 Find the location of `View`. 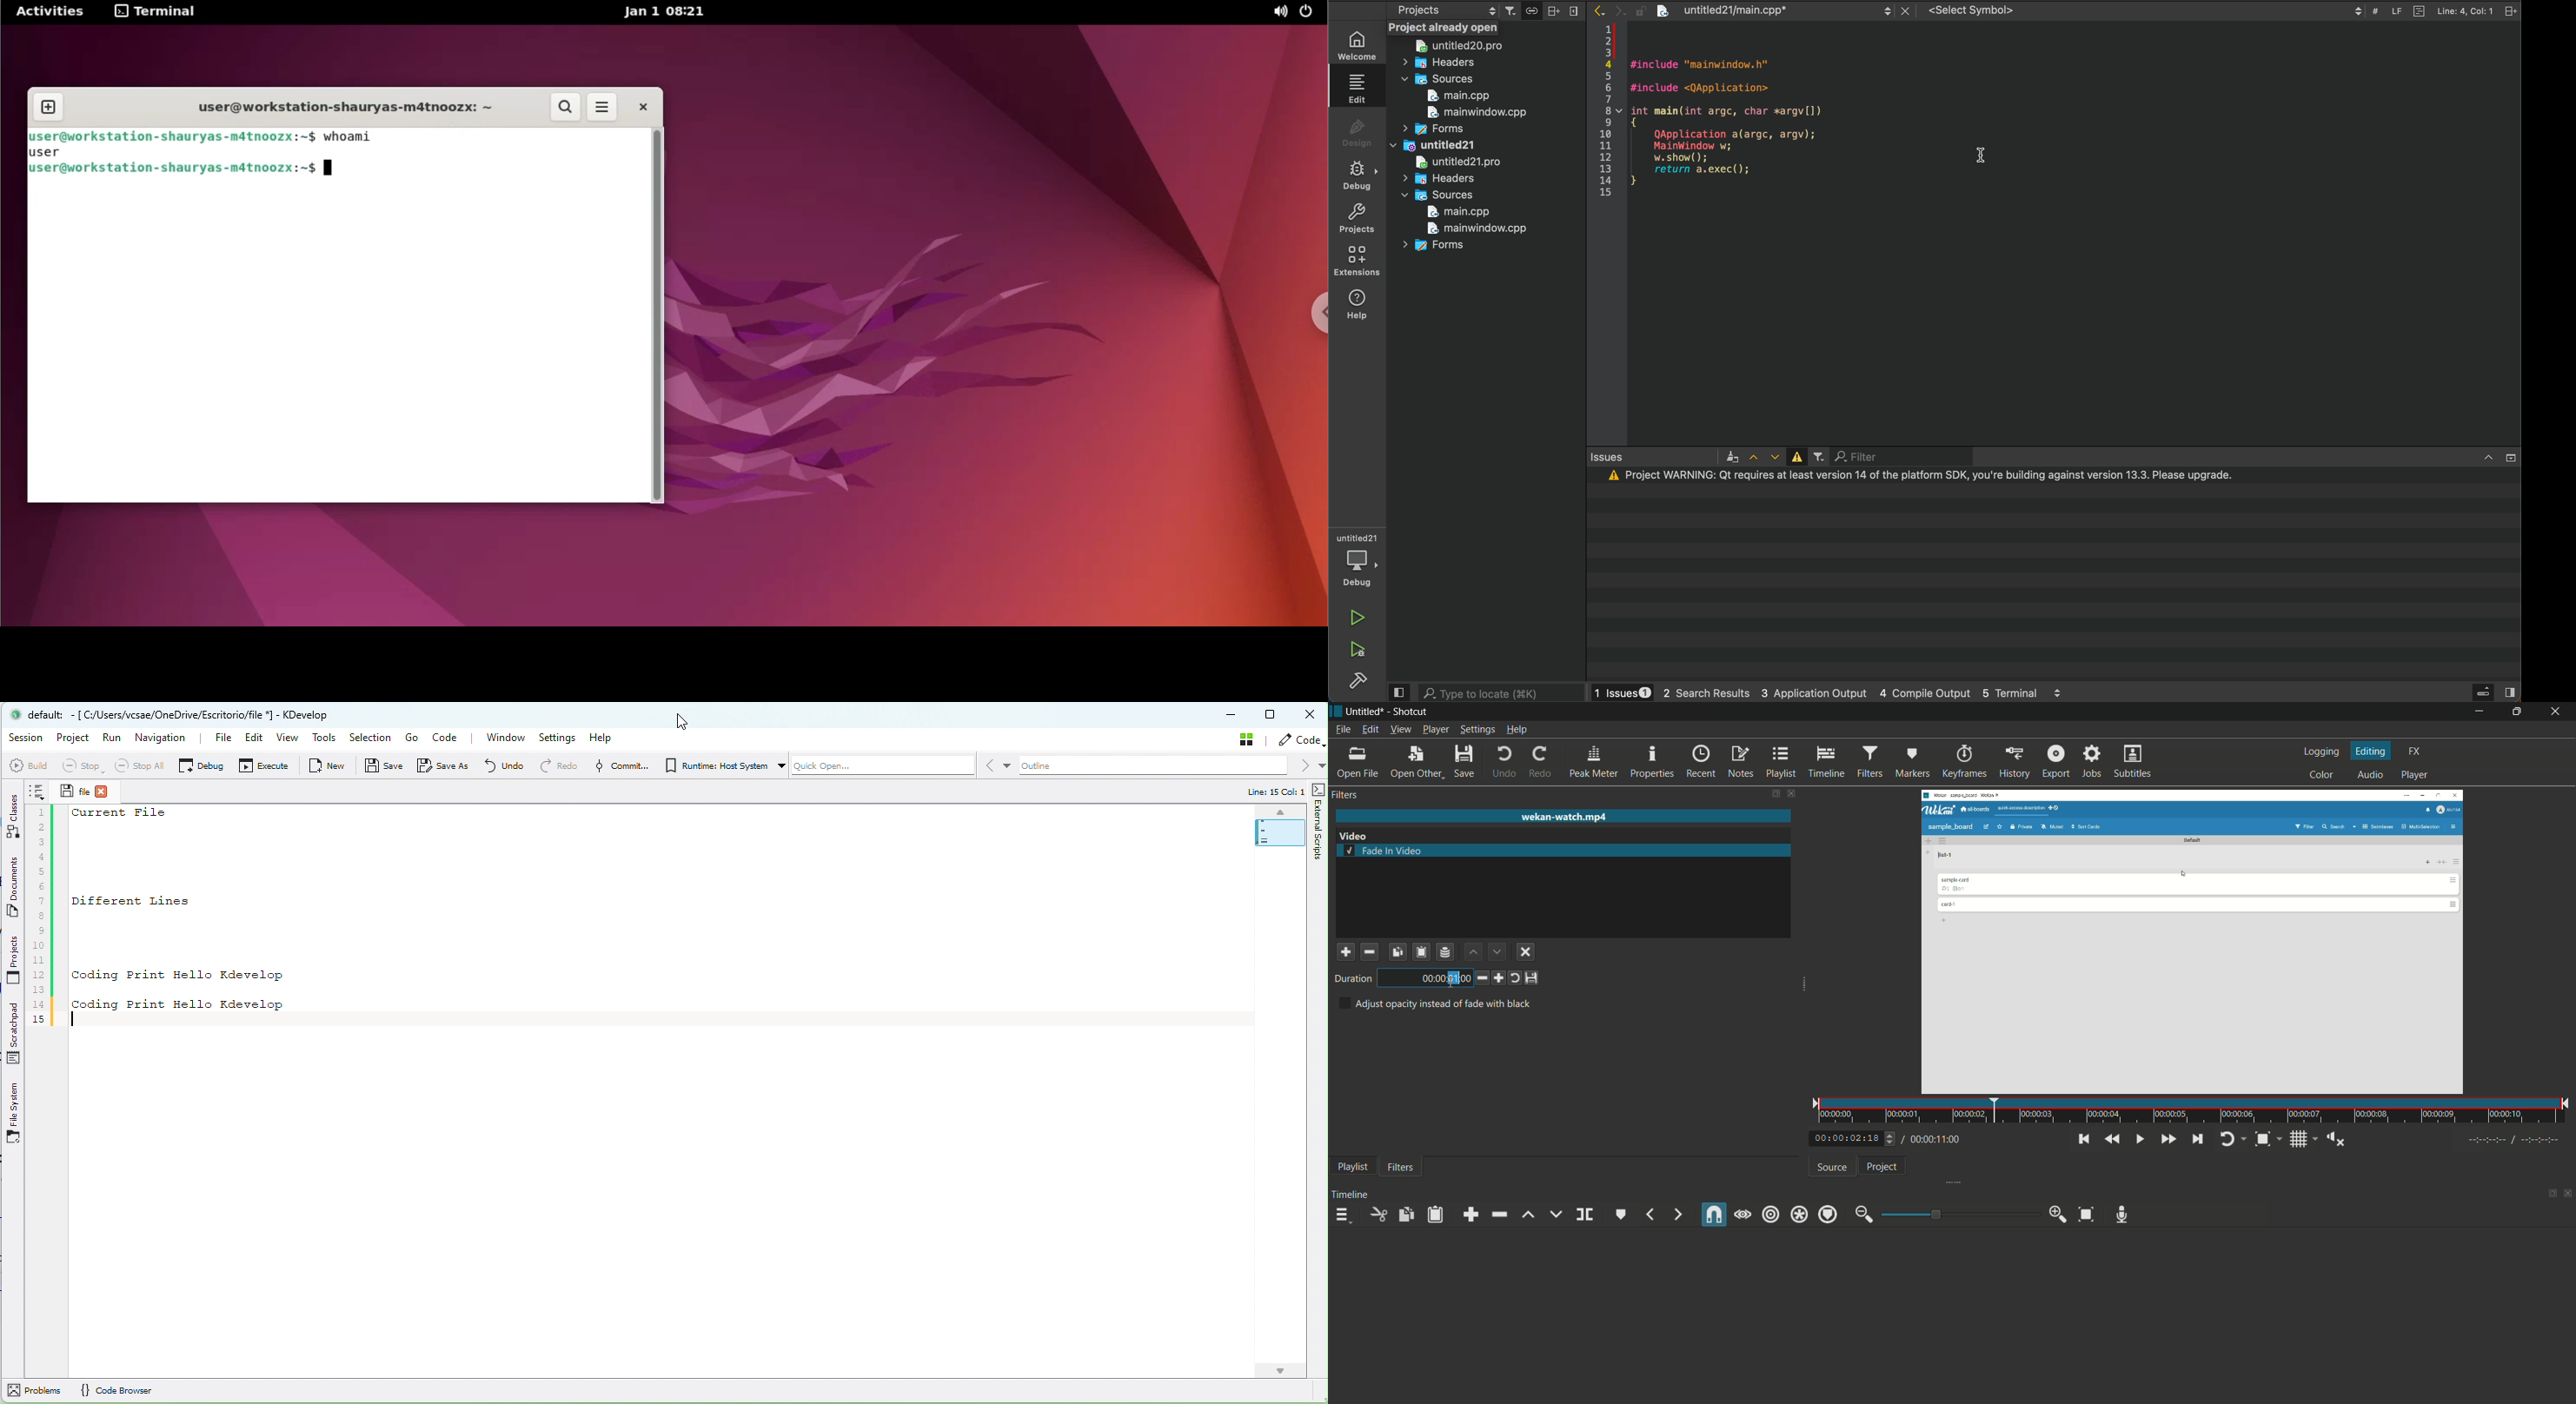

View is located at coordinates (289, 739).